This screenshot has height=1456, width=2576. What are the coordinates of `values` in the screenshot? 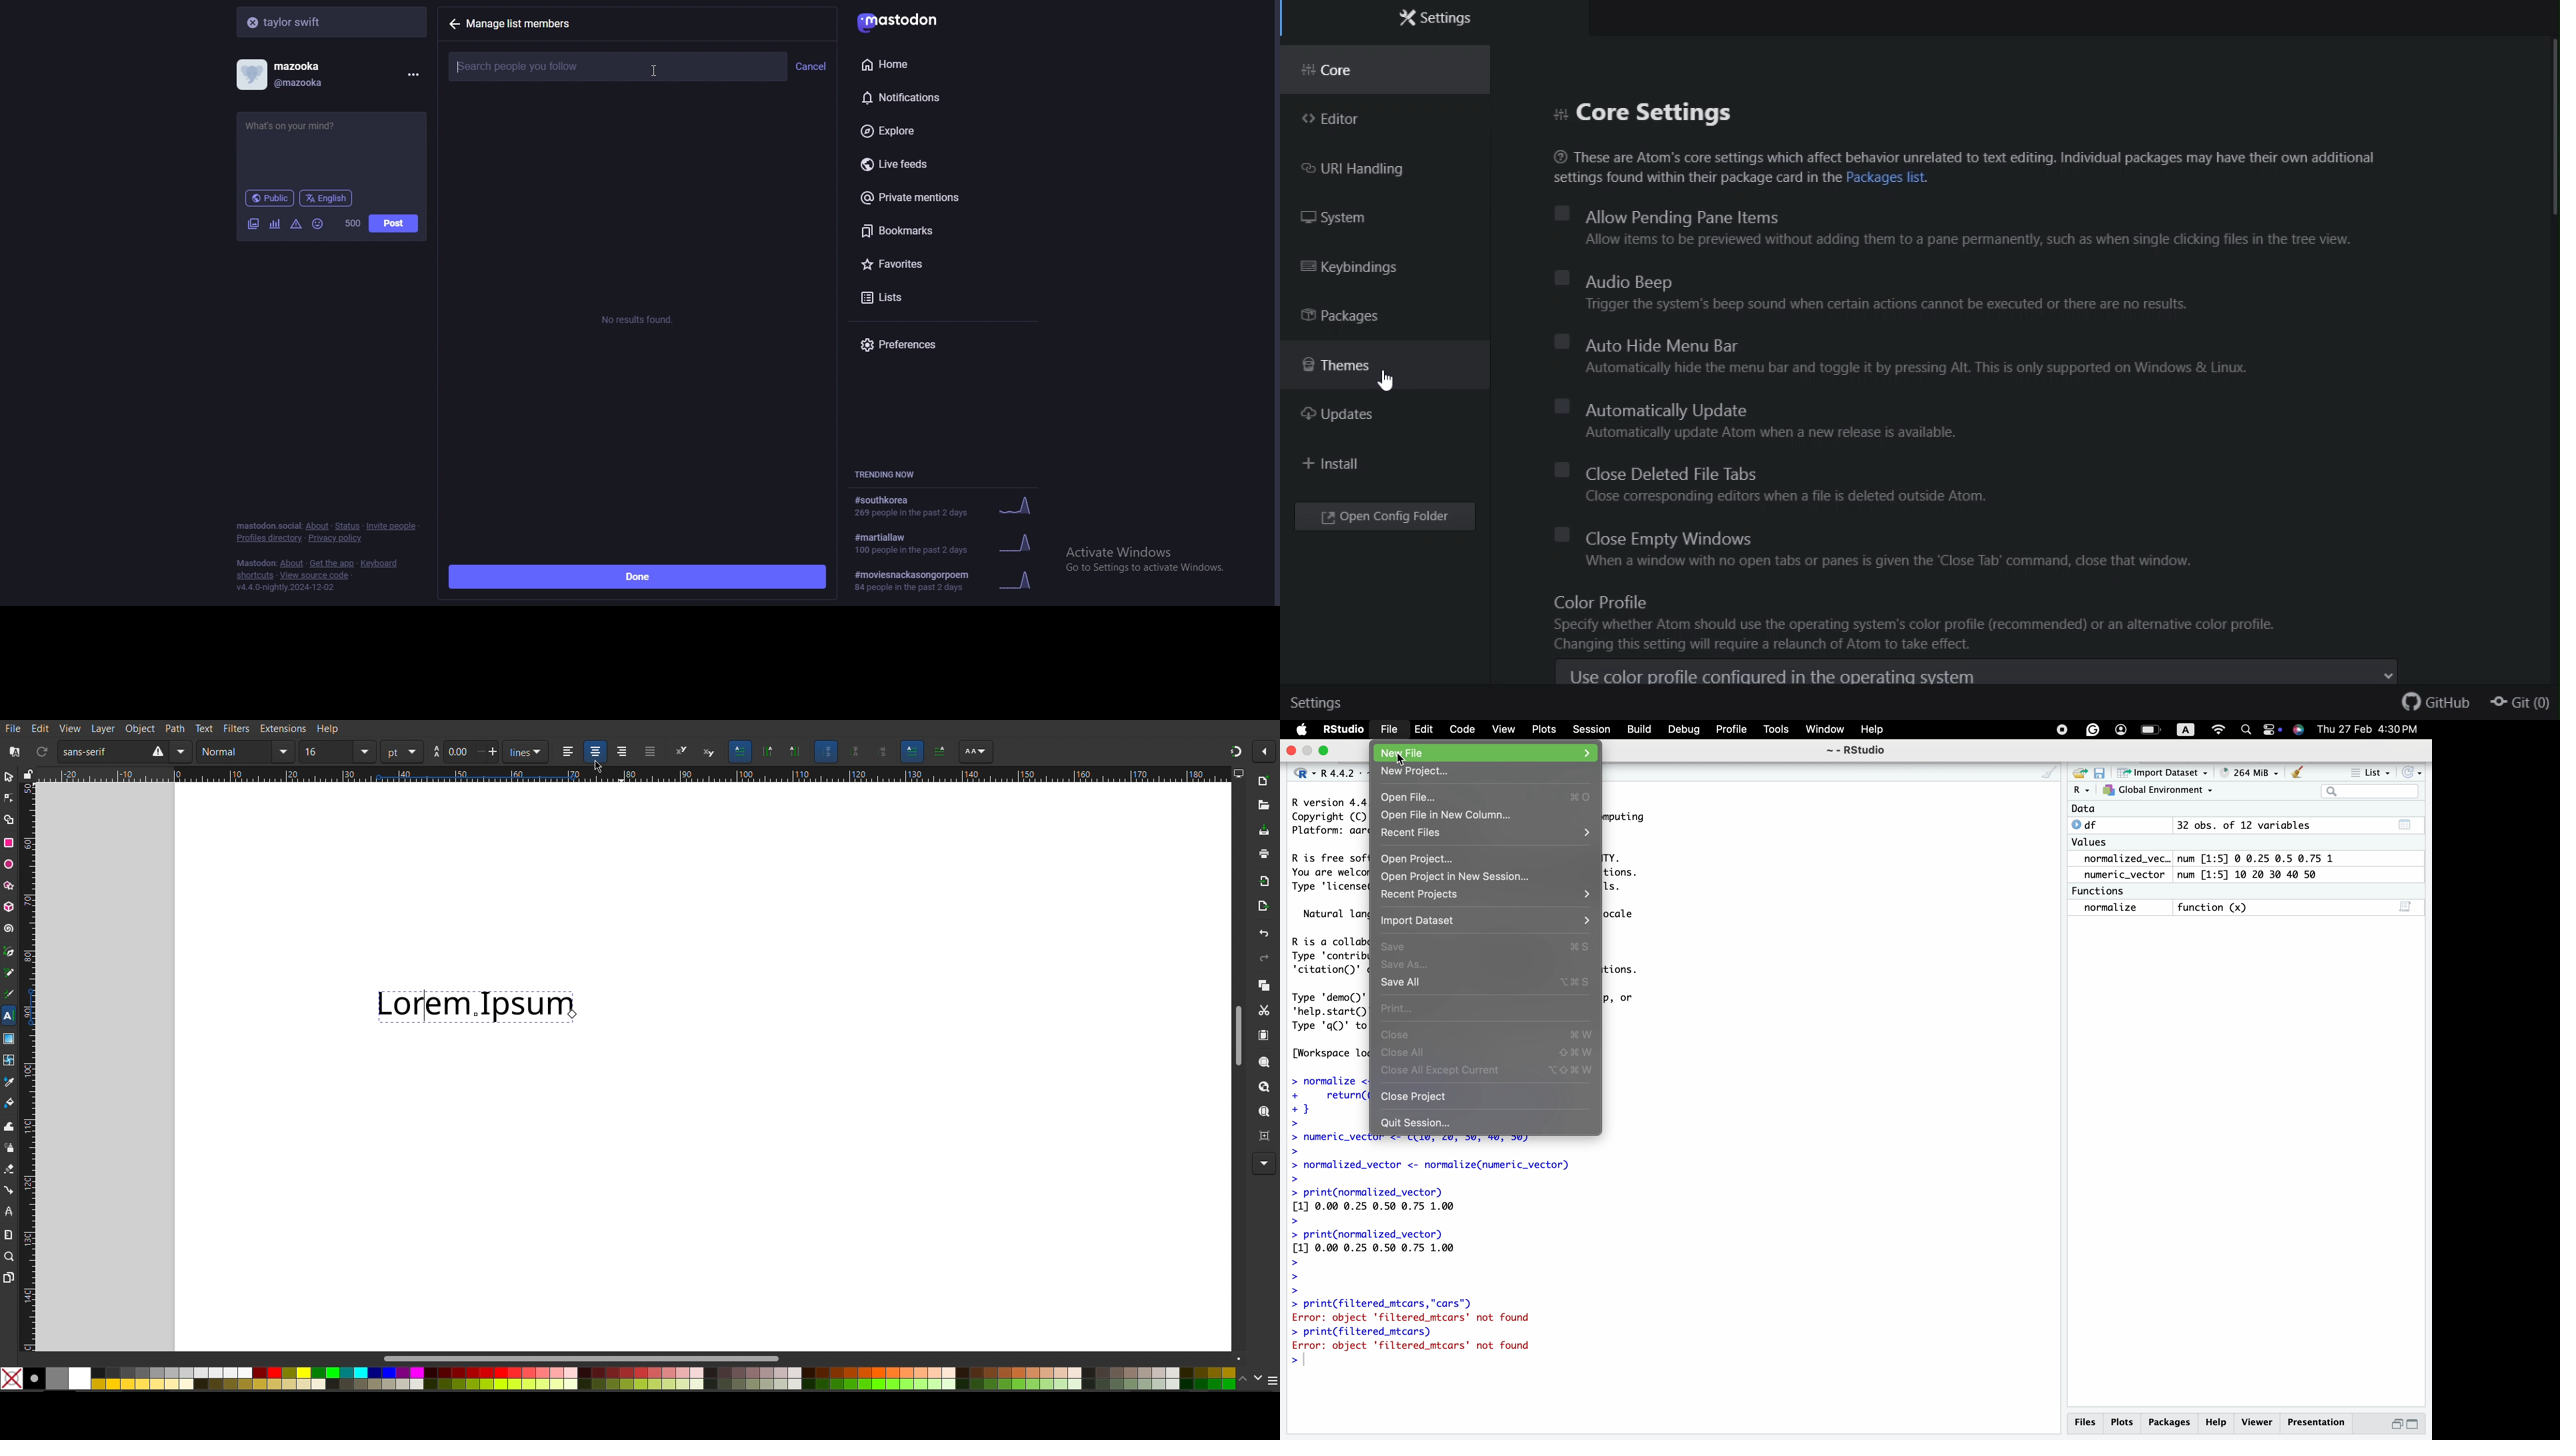 It's located at (2091, 842).